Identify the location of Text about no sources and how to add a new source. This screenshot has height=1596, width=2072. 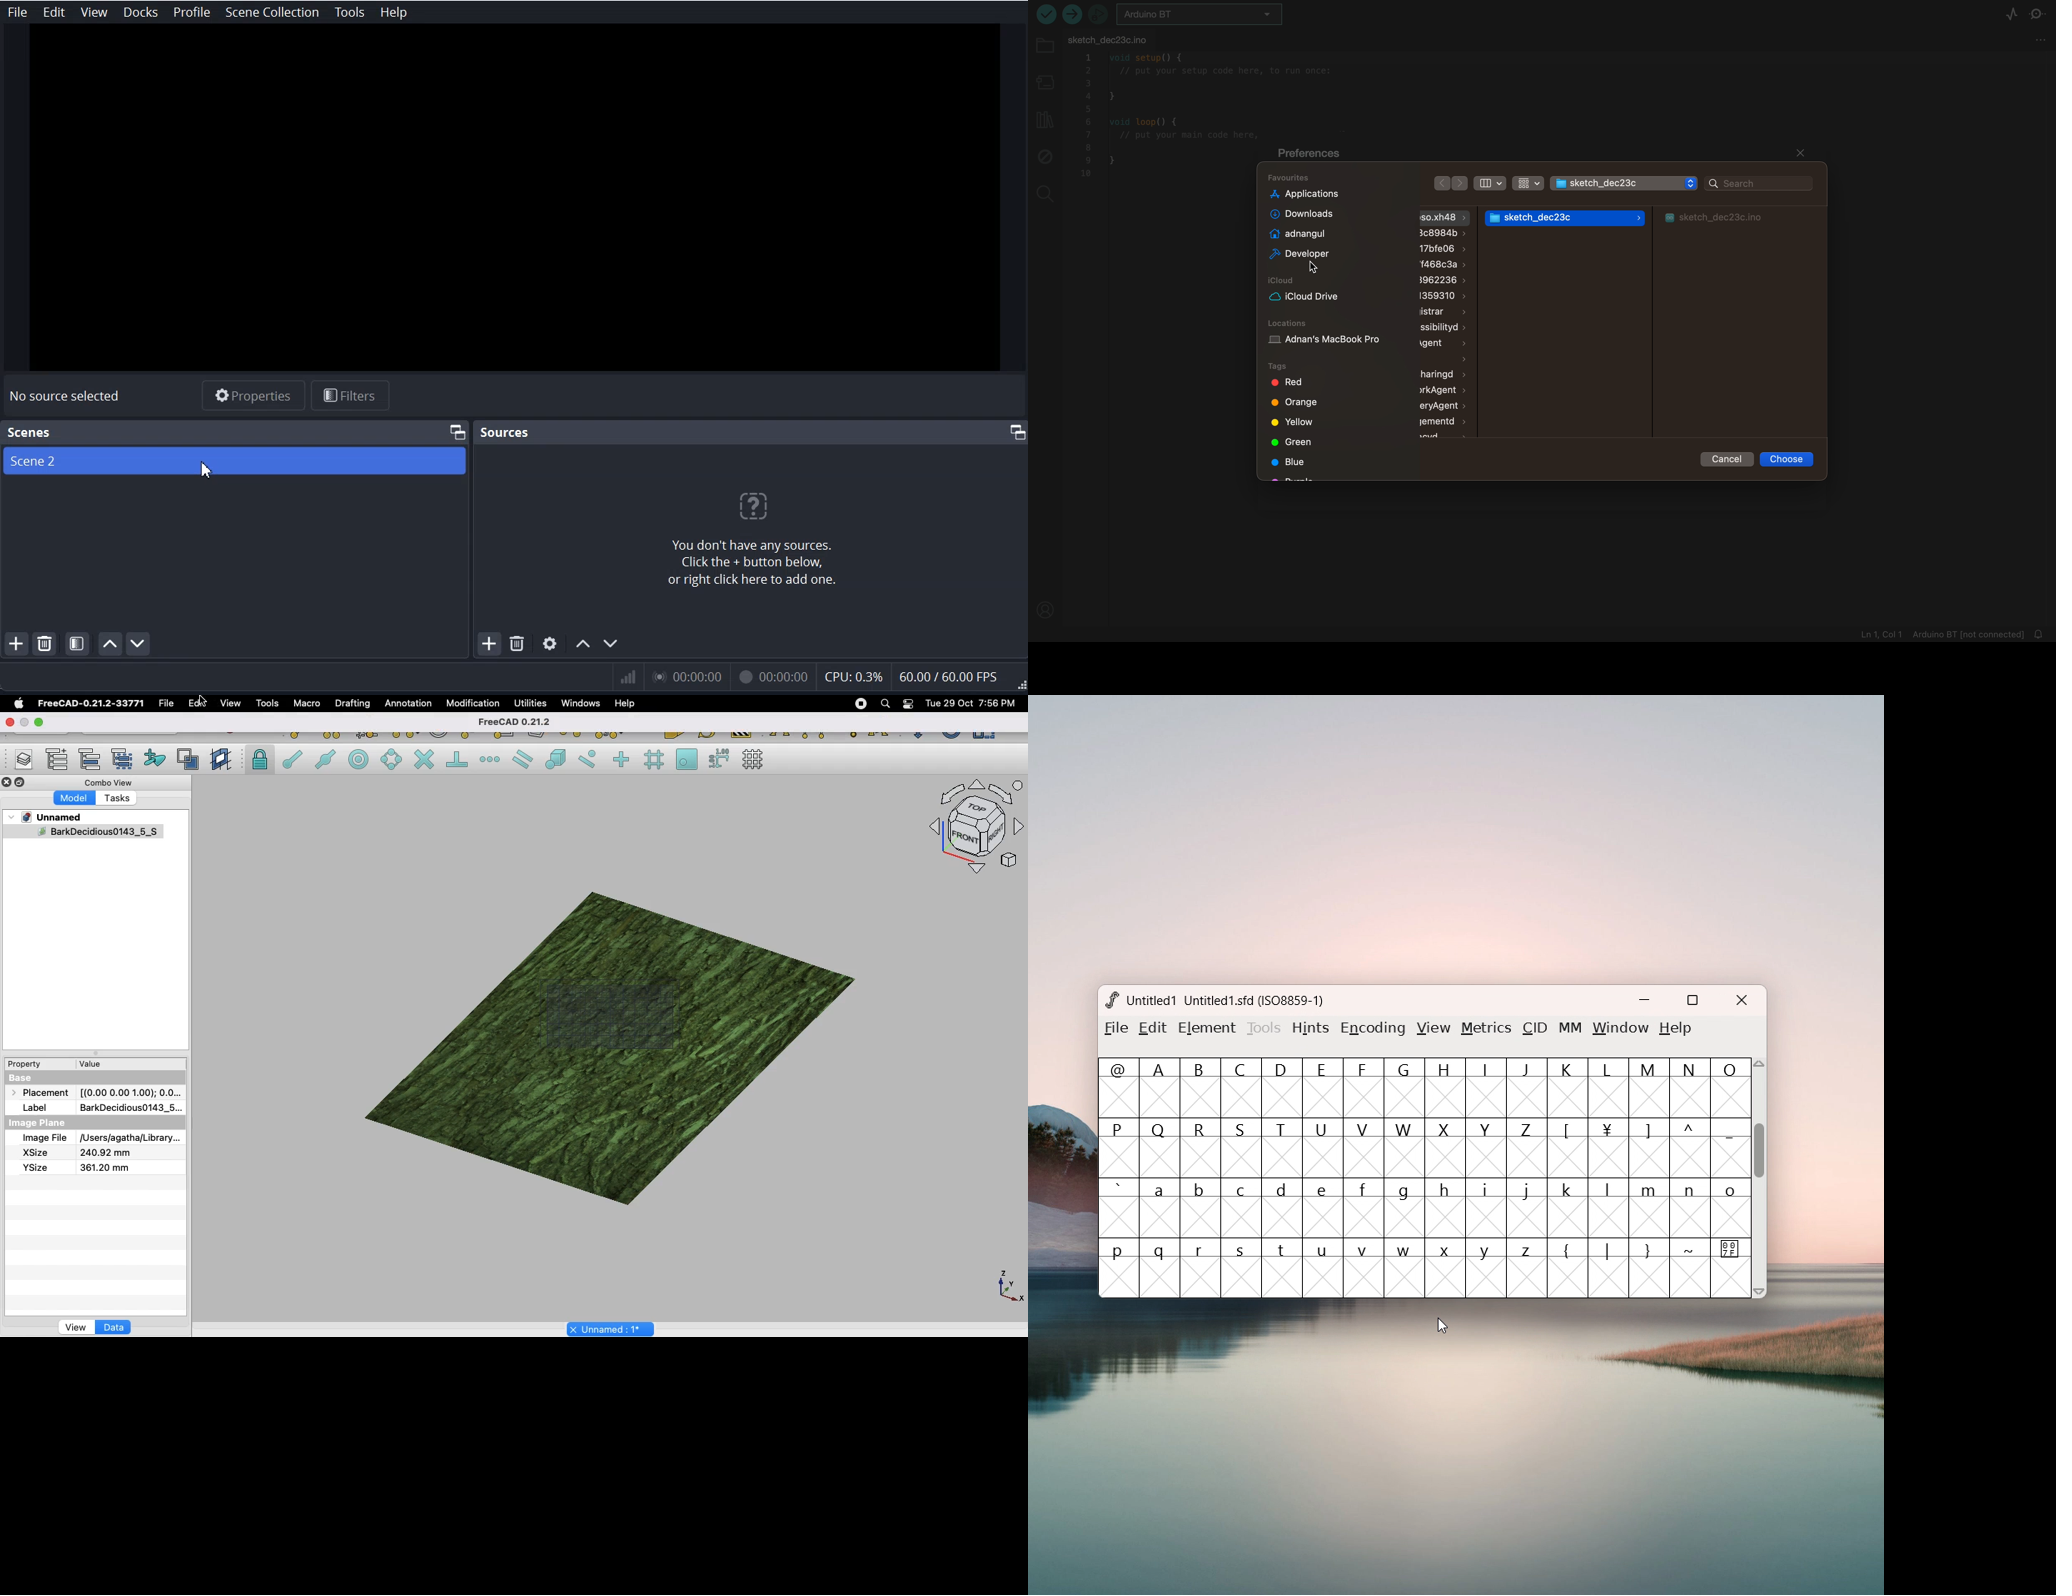
(754, 539).